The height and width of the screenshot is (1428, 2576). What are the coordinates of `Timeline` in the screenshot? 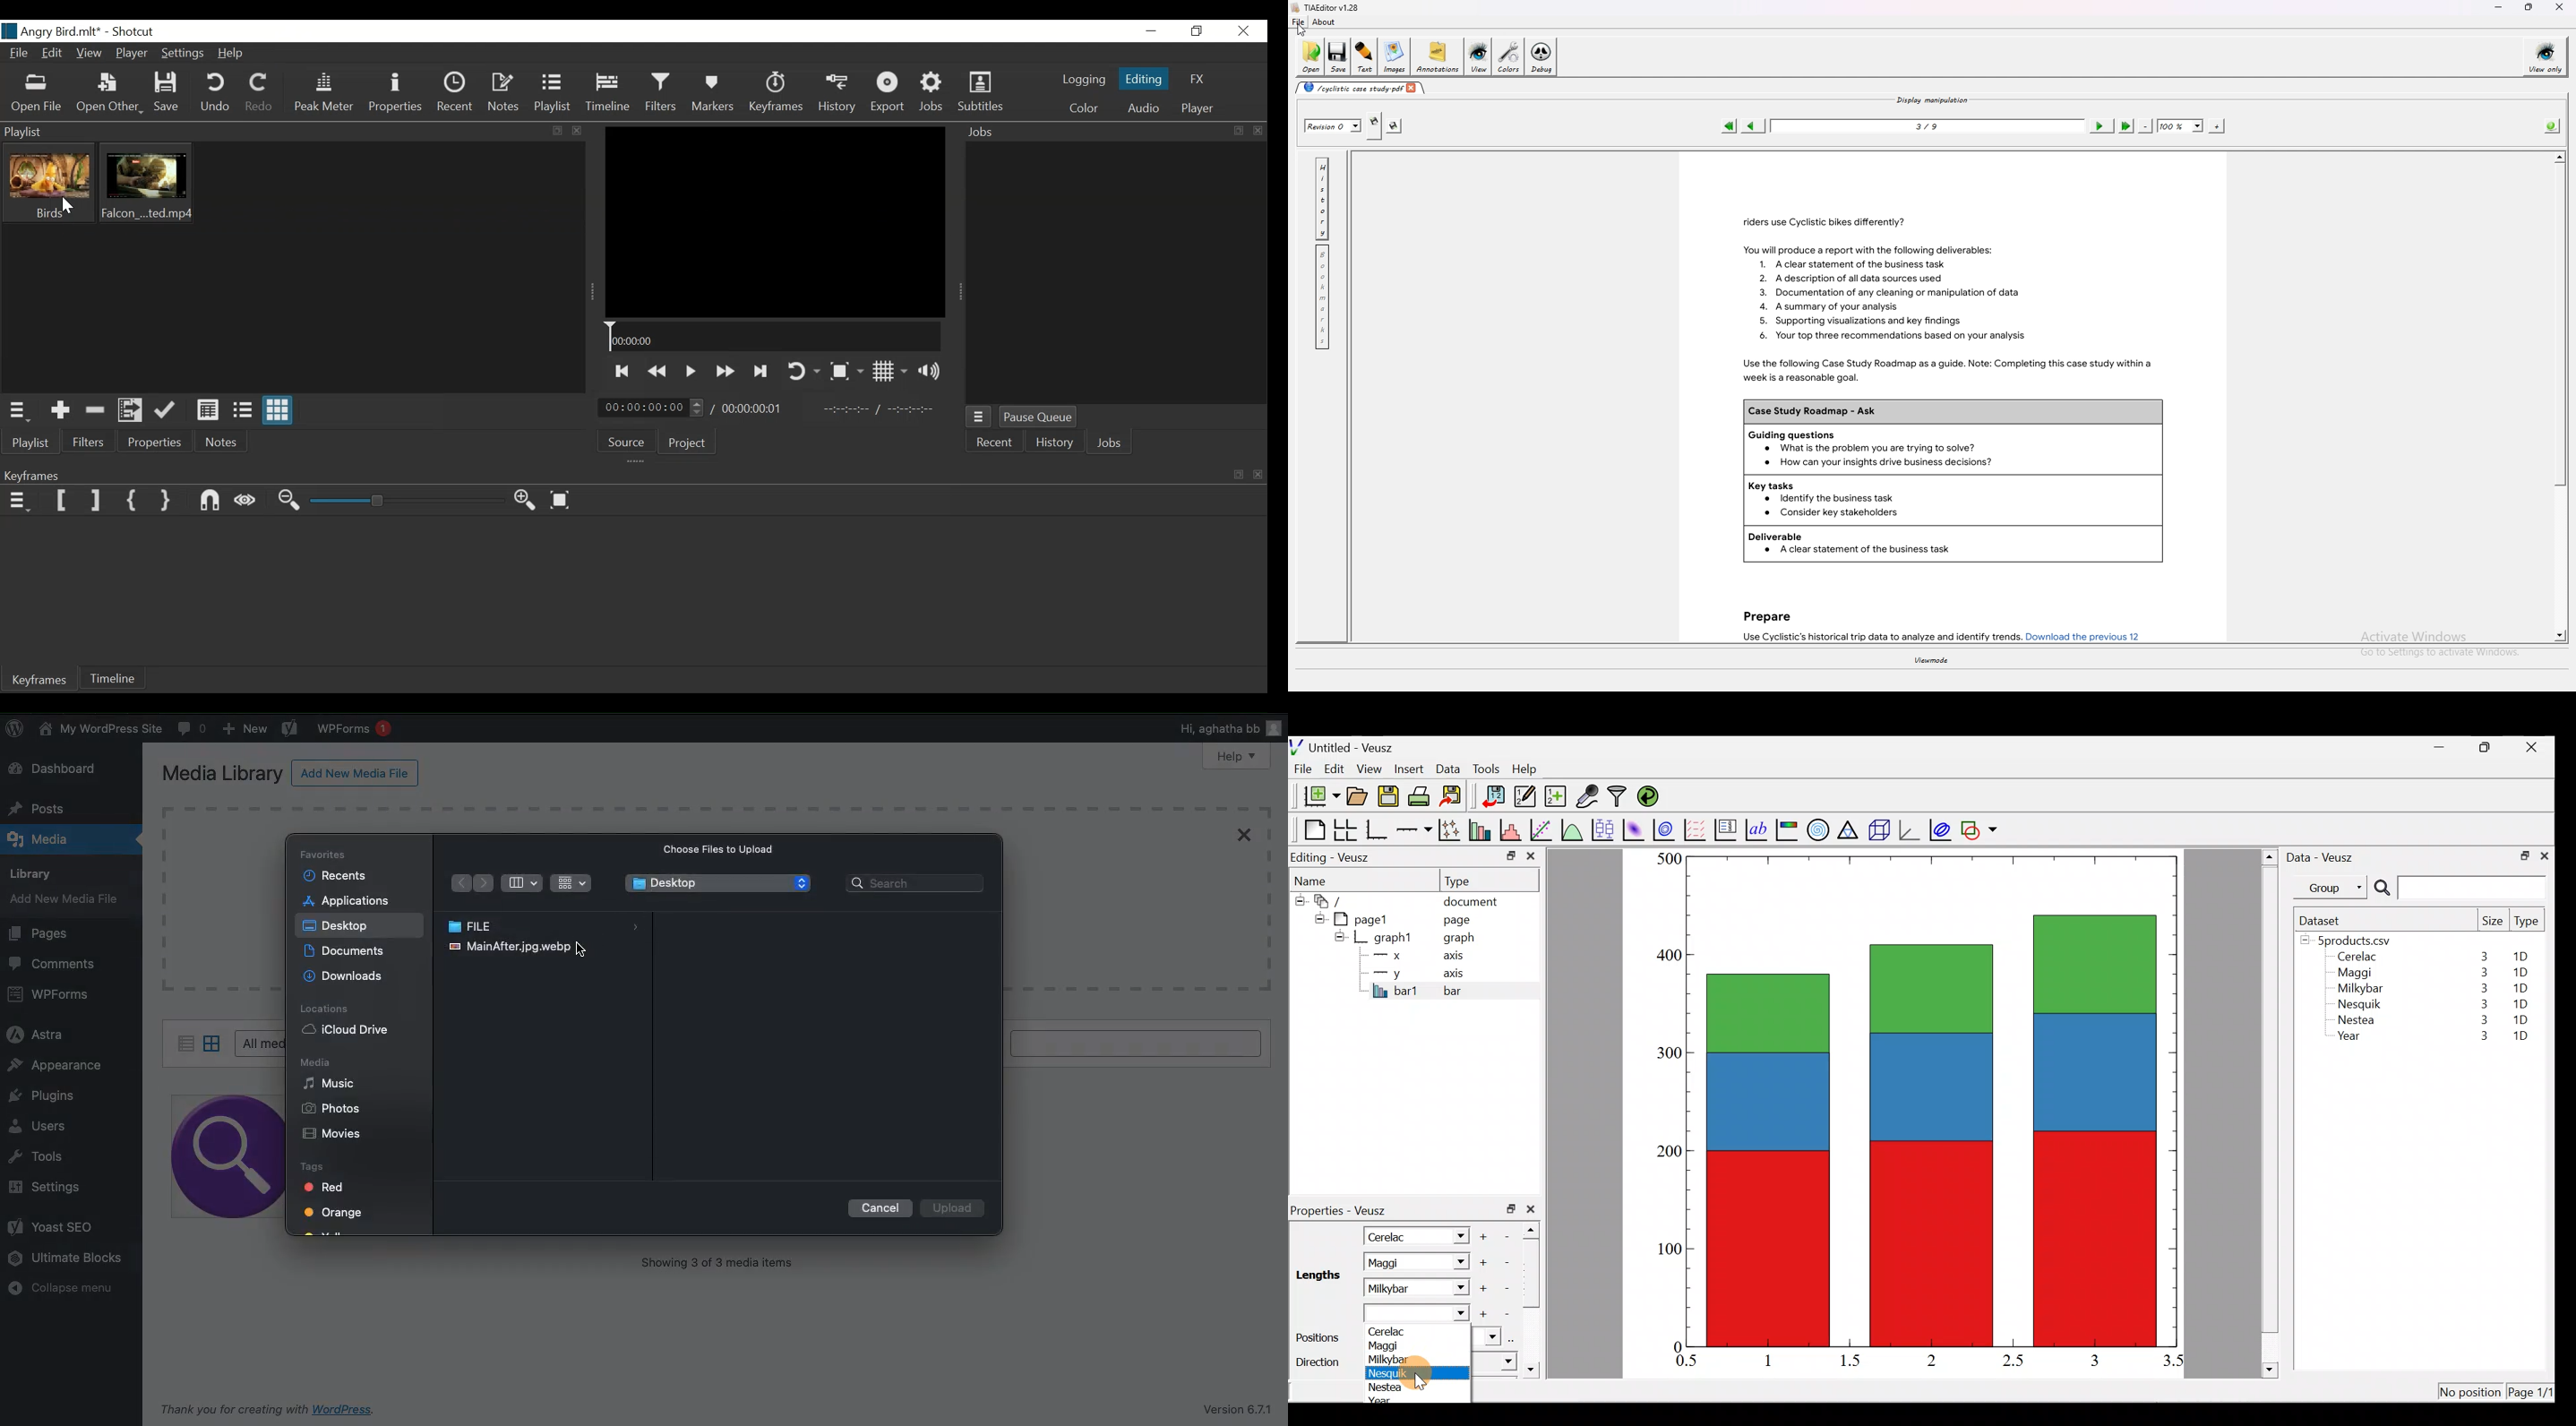 It's located at (773, 337).